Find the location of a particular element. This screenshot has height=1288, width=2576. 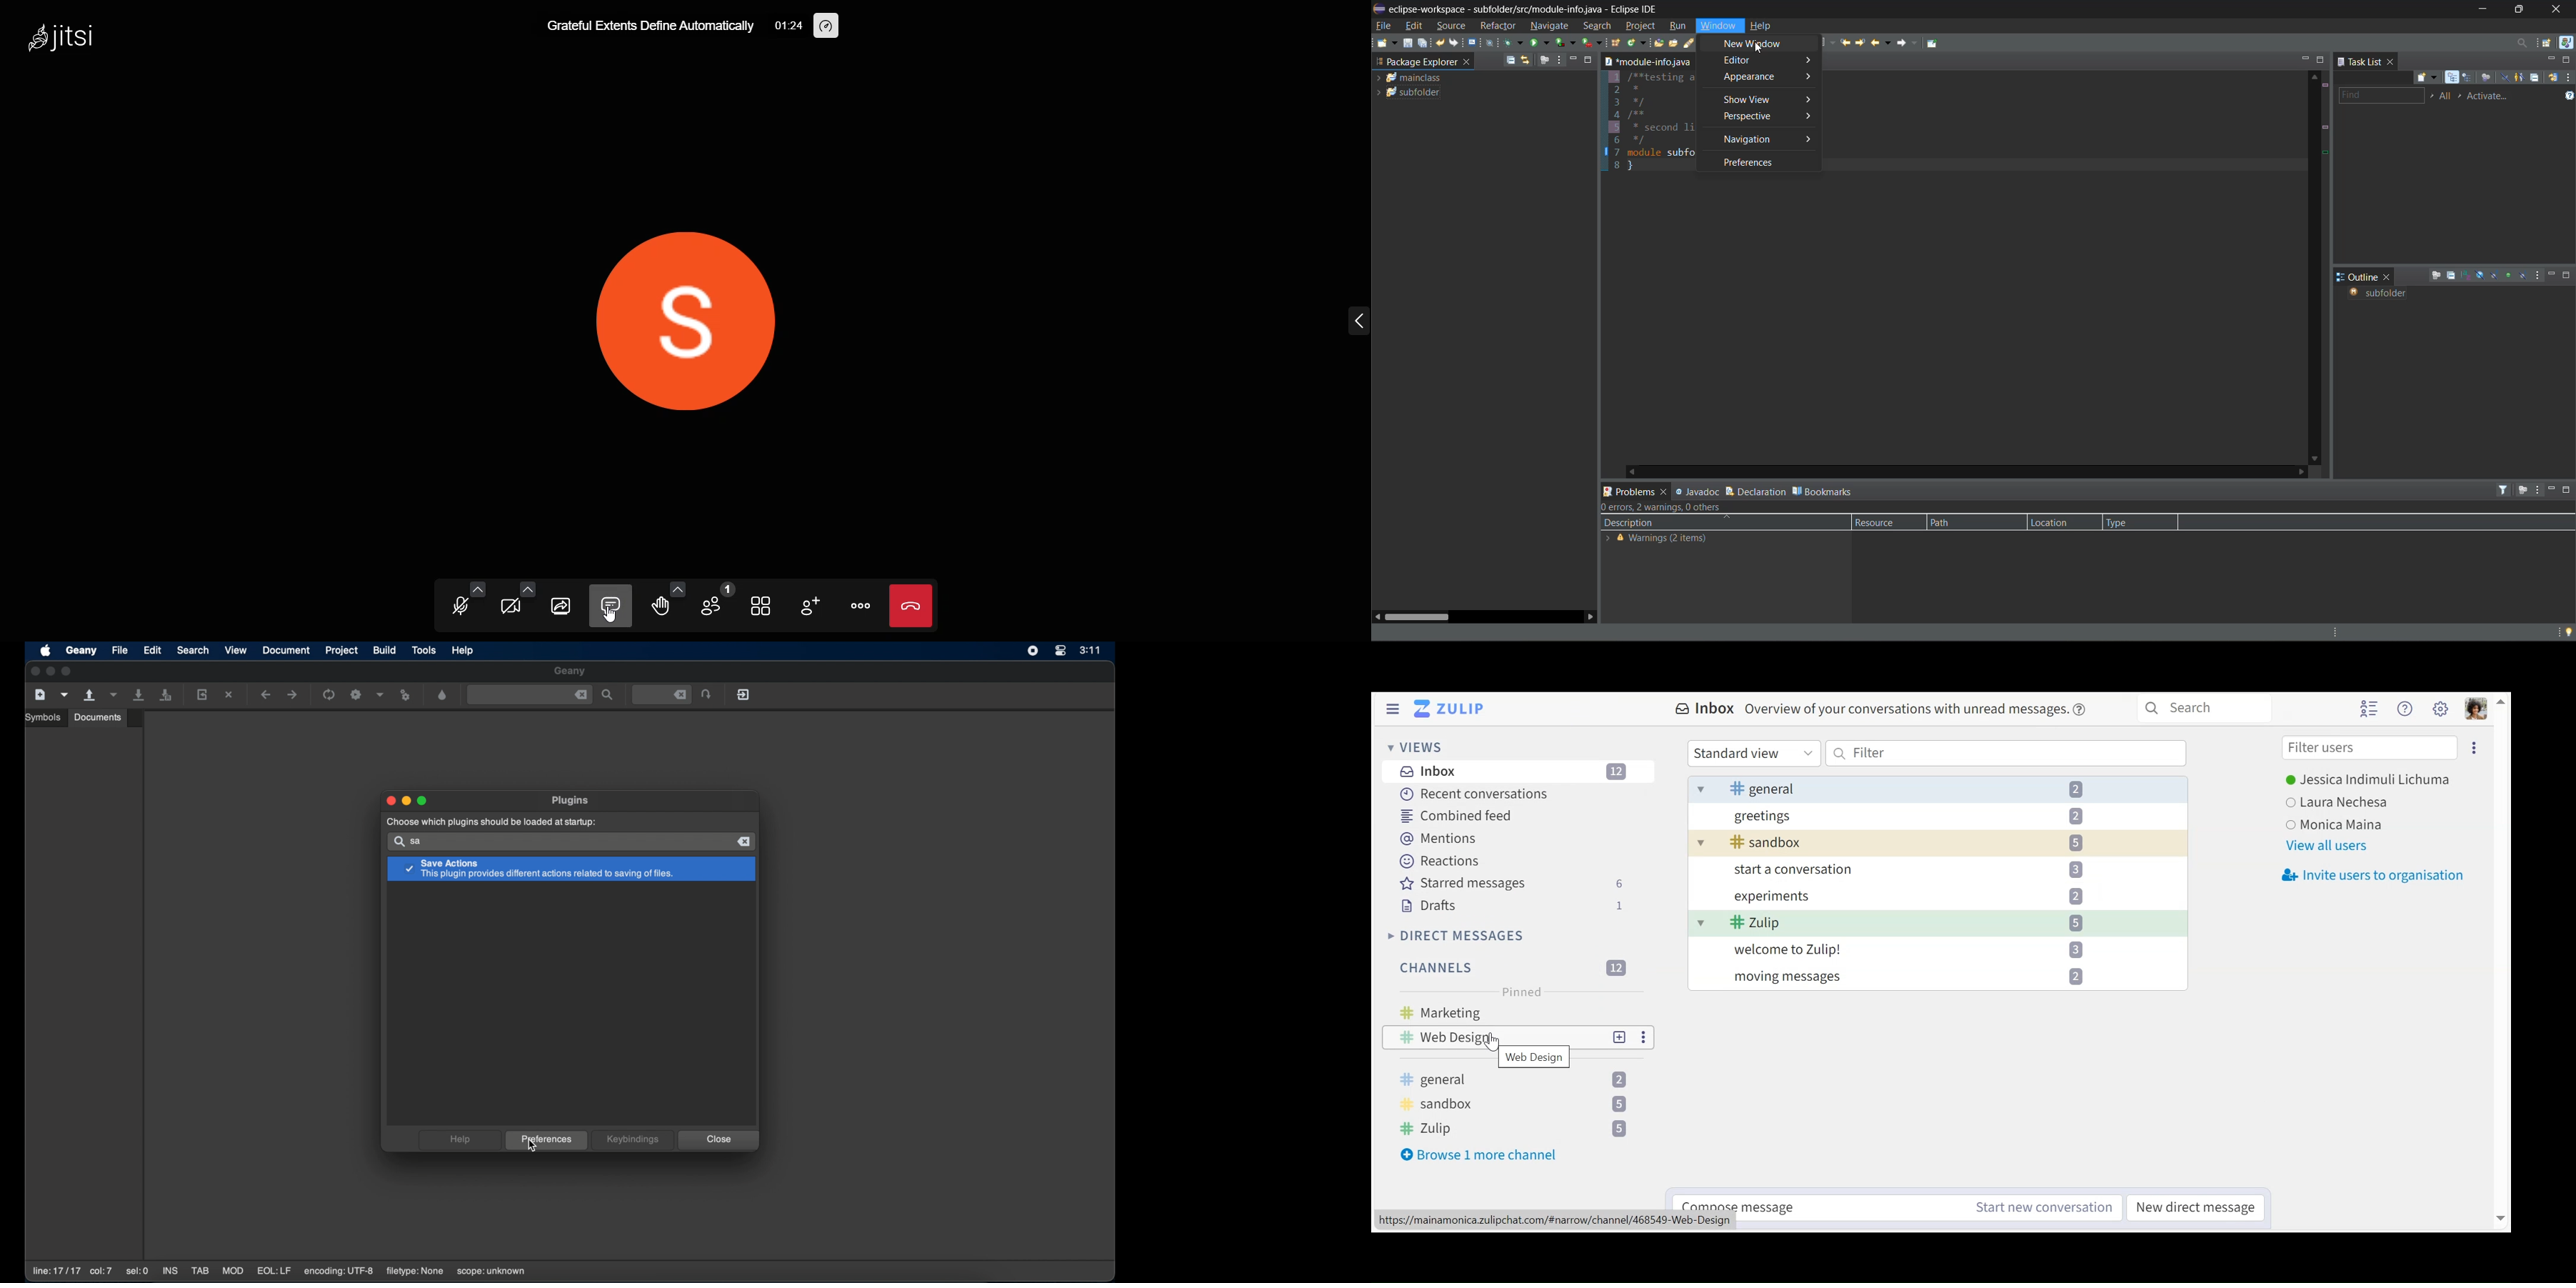

Go to Home View is located at coordinates (1450, 710).